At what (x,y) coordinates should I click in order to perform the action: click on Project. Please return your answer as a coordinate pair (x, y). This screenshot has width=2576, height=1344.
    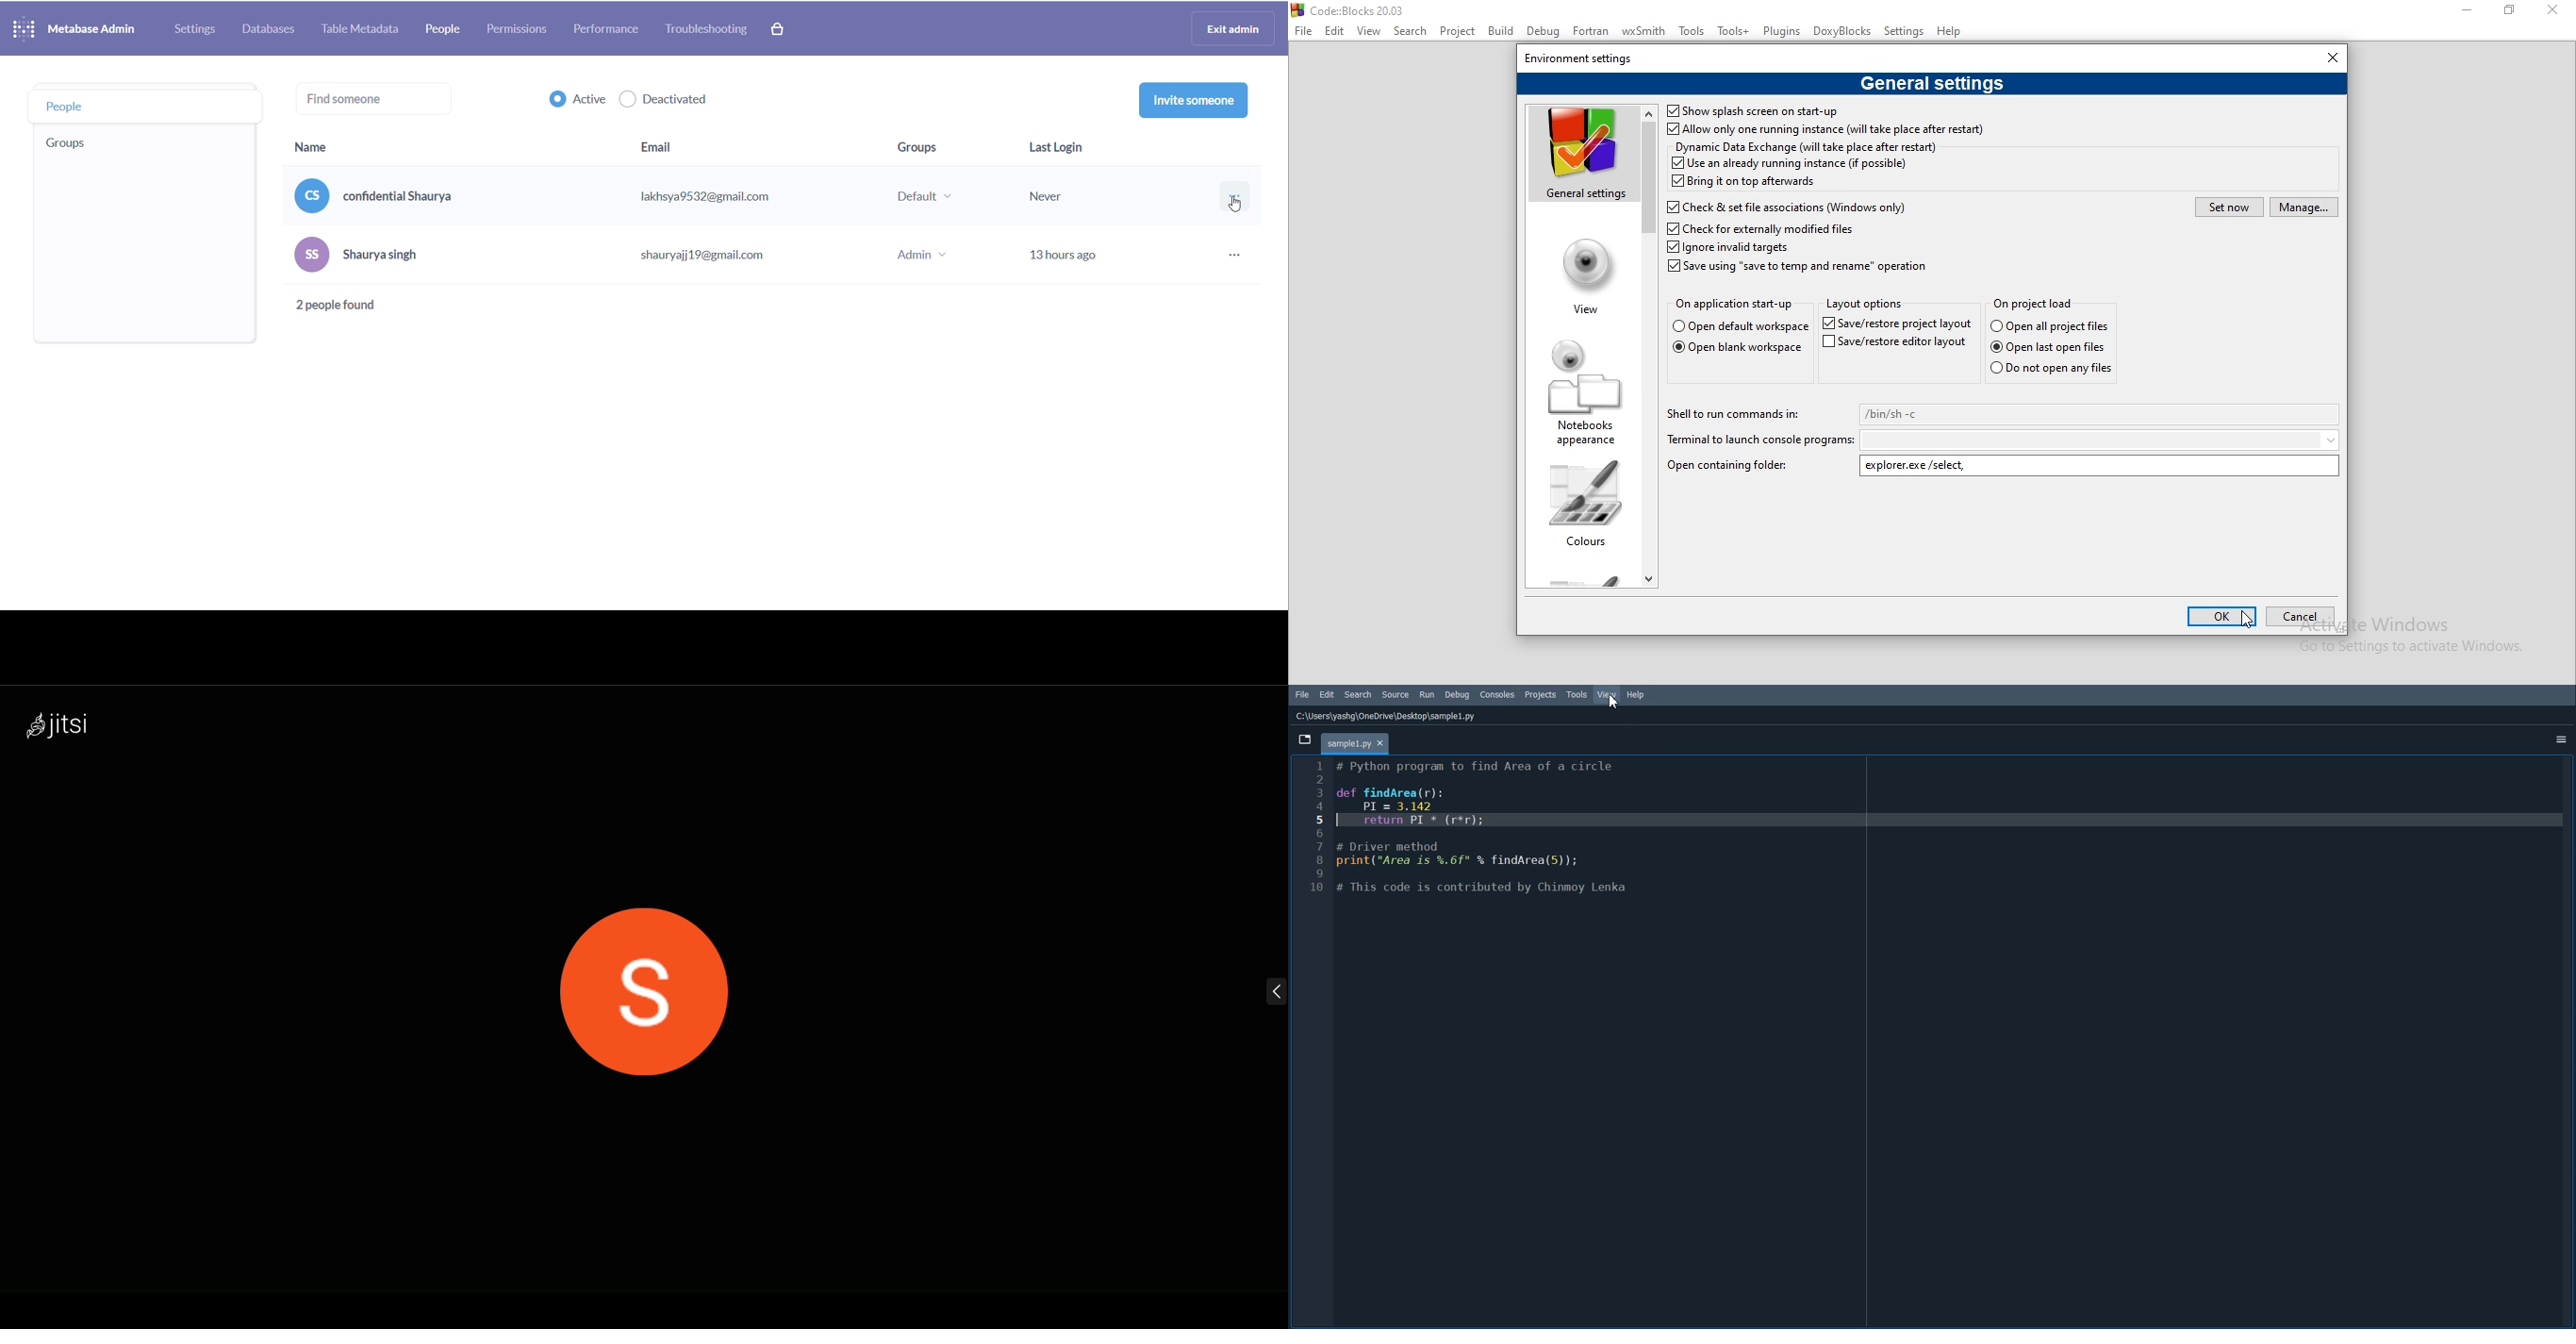
    Looking at the image, I should click on (1458, 33).